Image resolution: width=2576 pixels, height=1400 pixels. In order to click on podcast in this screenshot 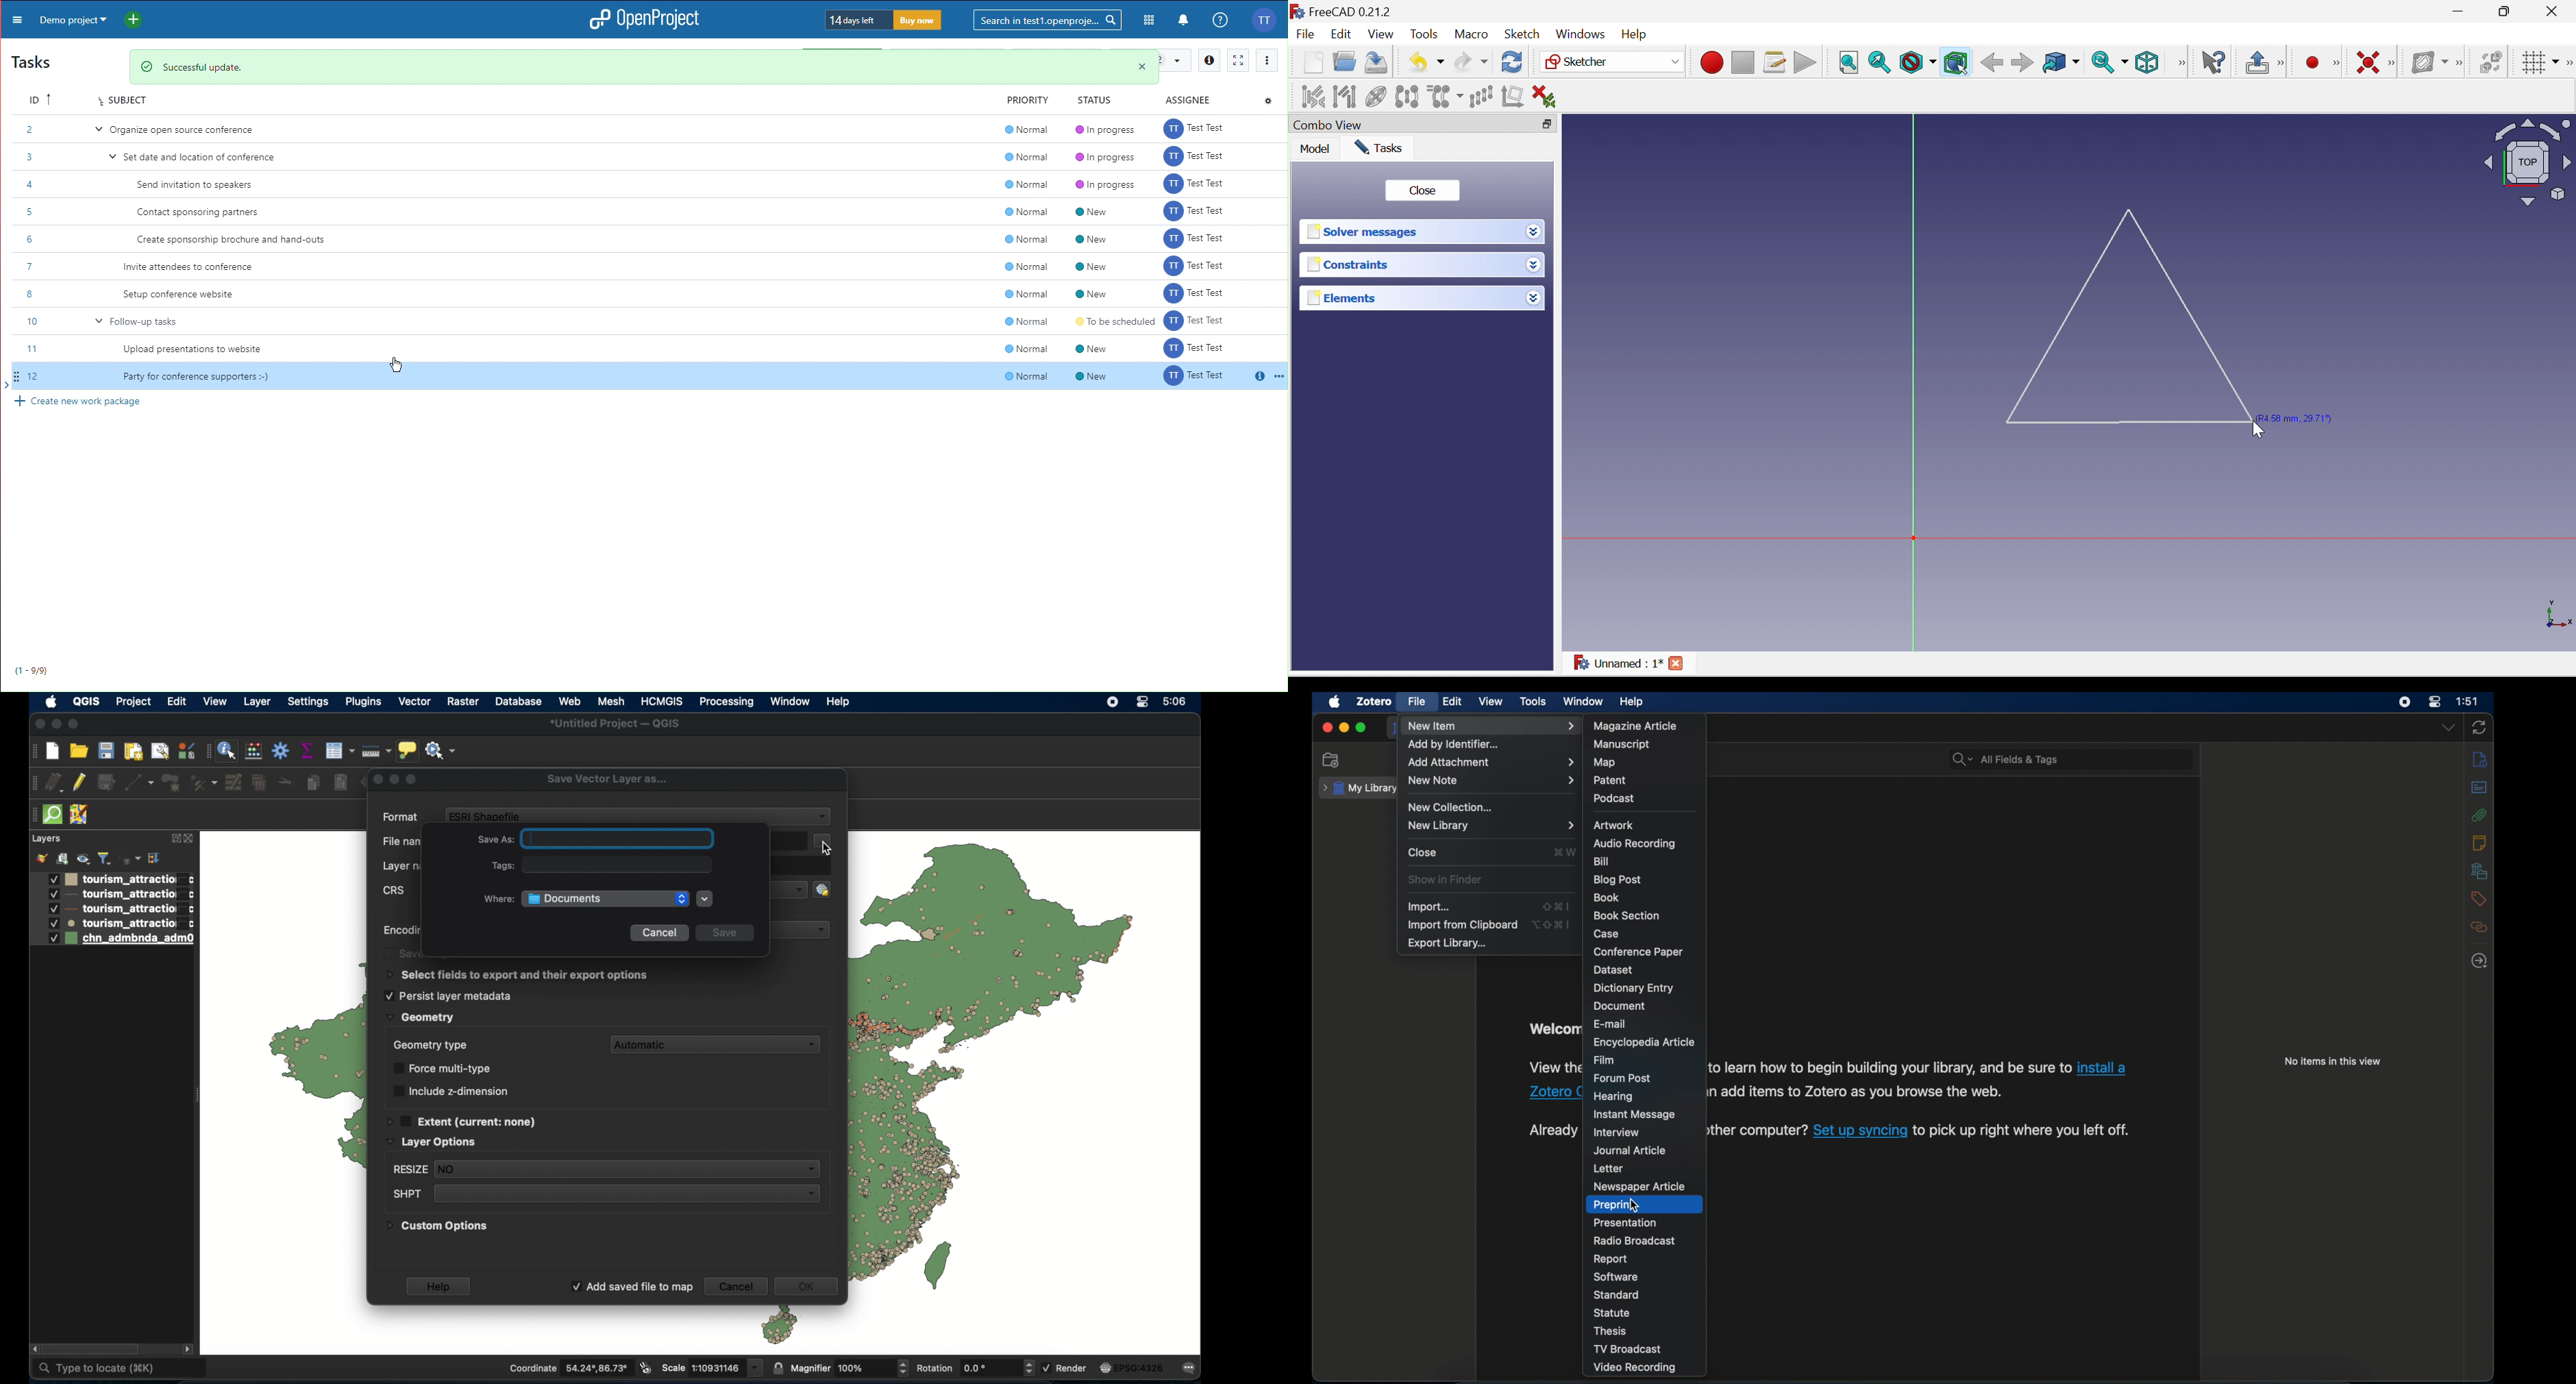, I will do `click(1614, 798)`.